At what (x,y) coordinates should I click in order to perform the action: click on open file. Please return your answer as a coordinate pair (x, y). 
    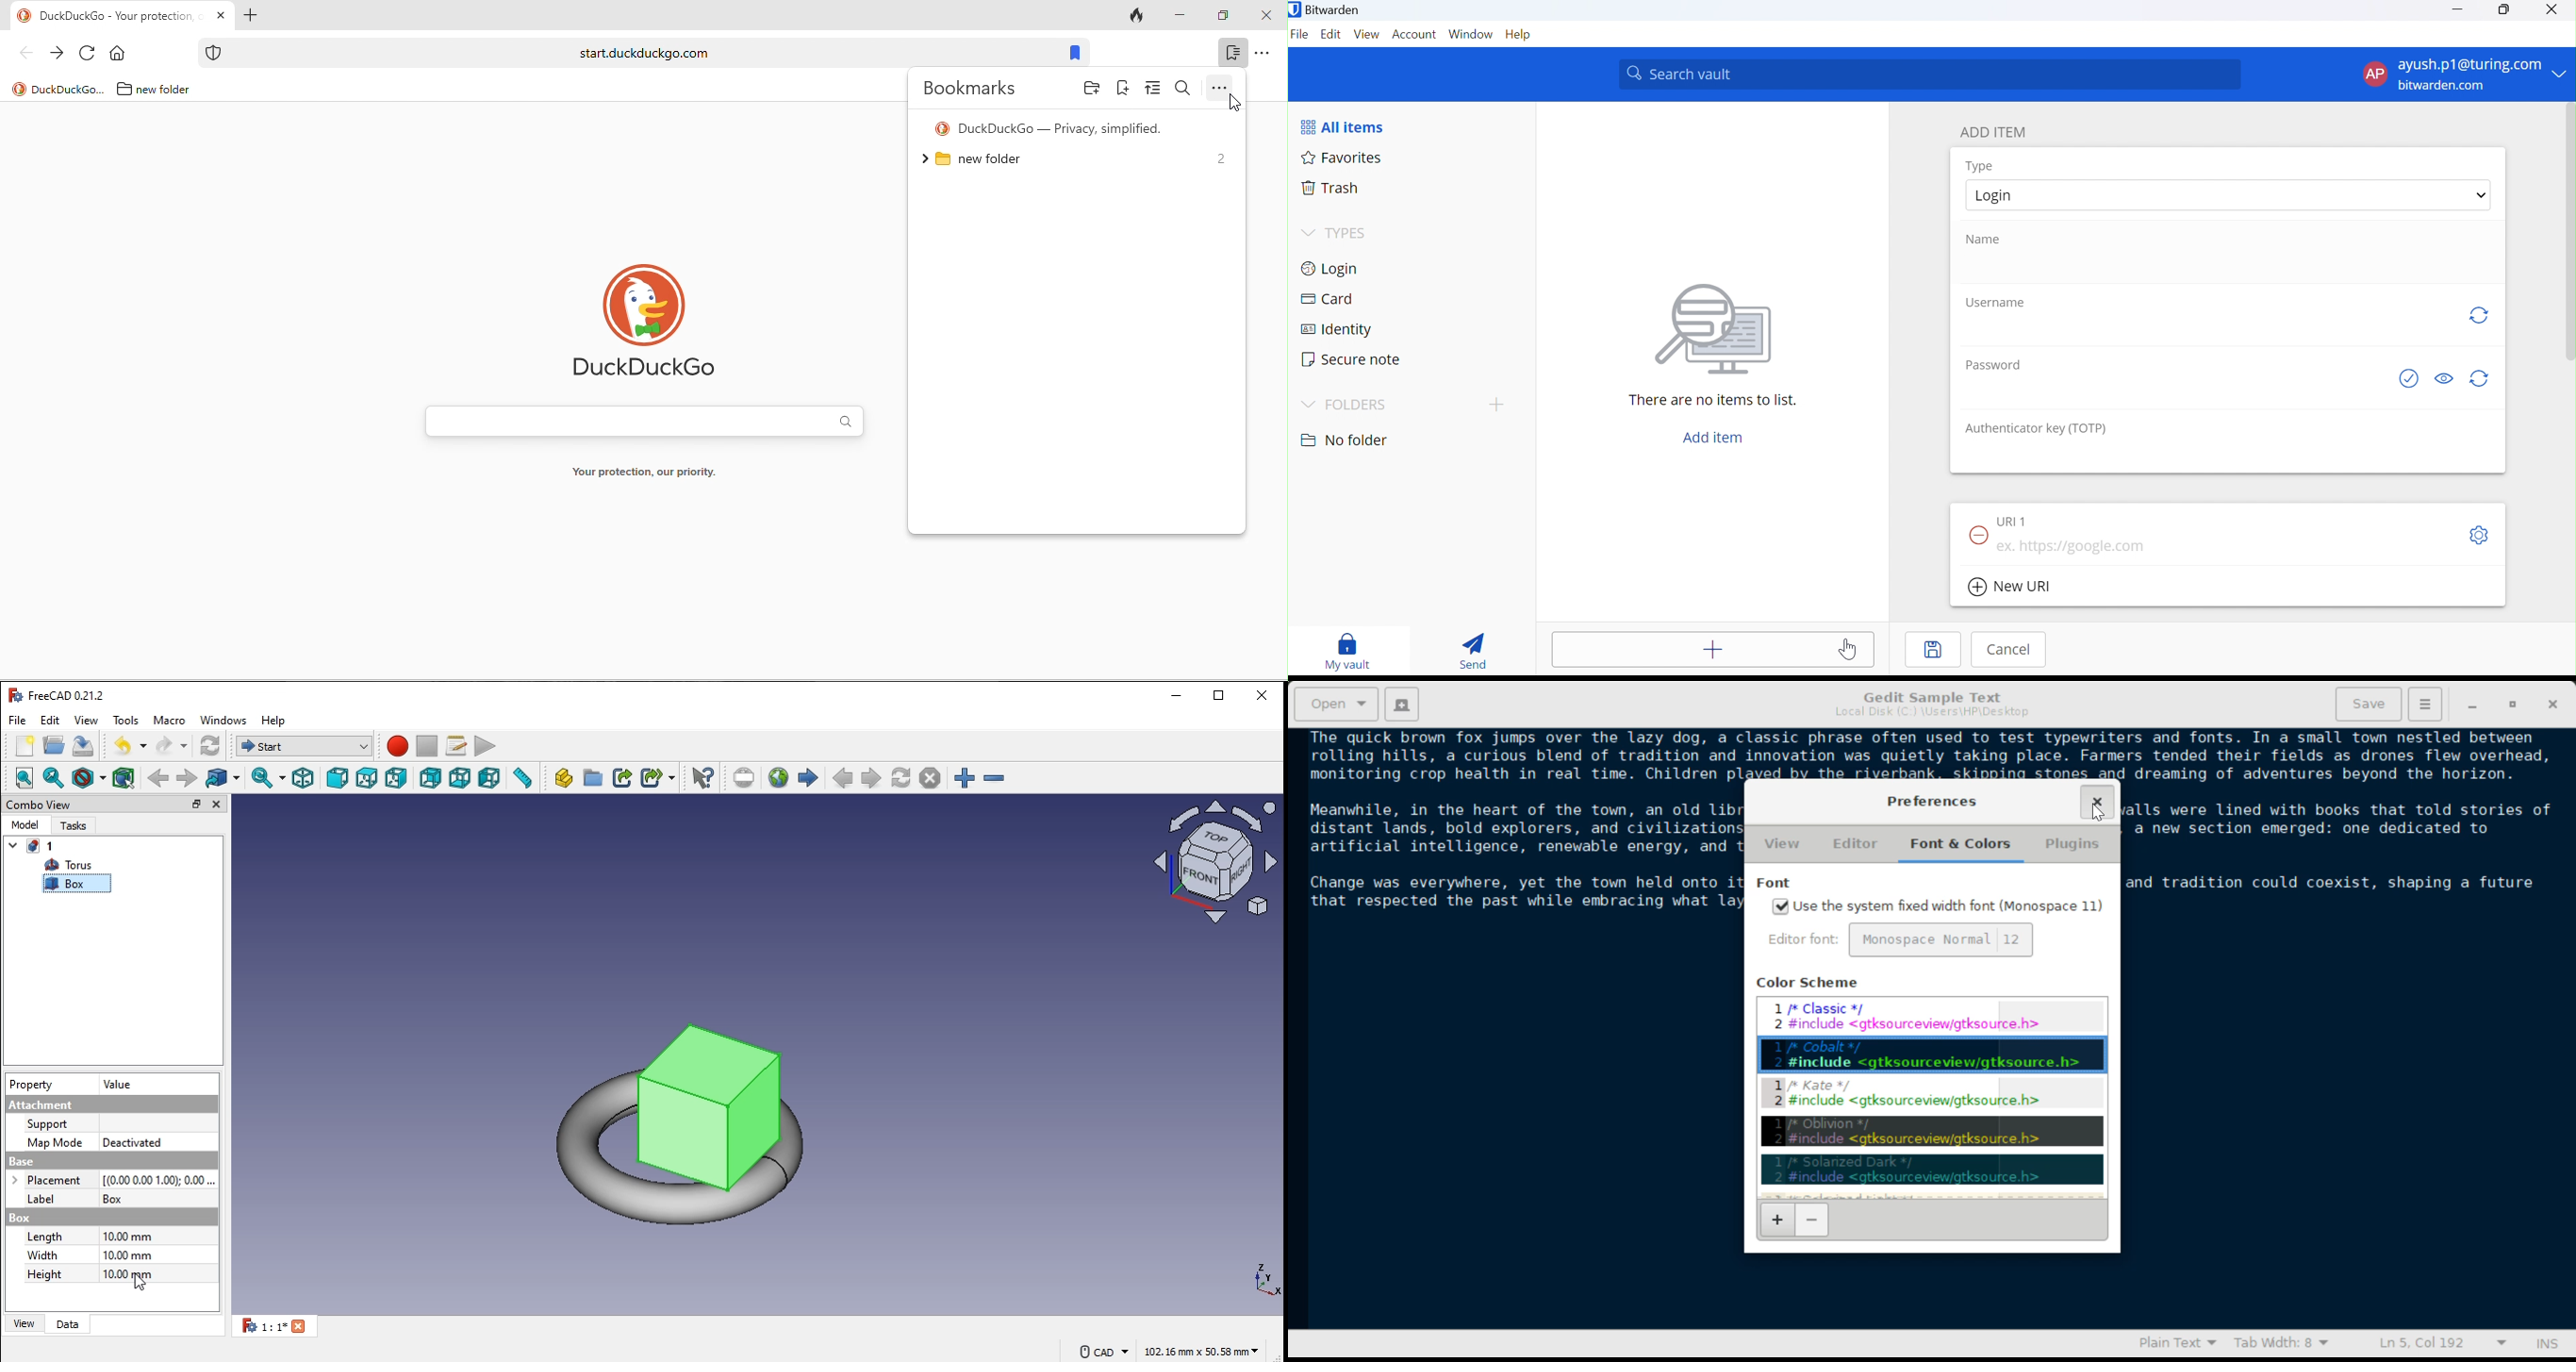
    Looking at the image, I should click on (54, 744).